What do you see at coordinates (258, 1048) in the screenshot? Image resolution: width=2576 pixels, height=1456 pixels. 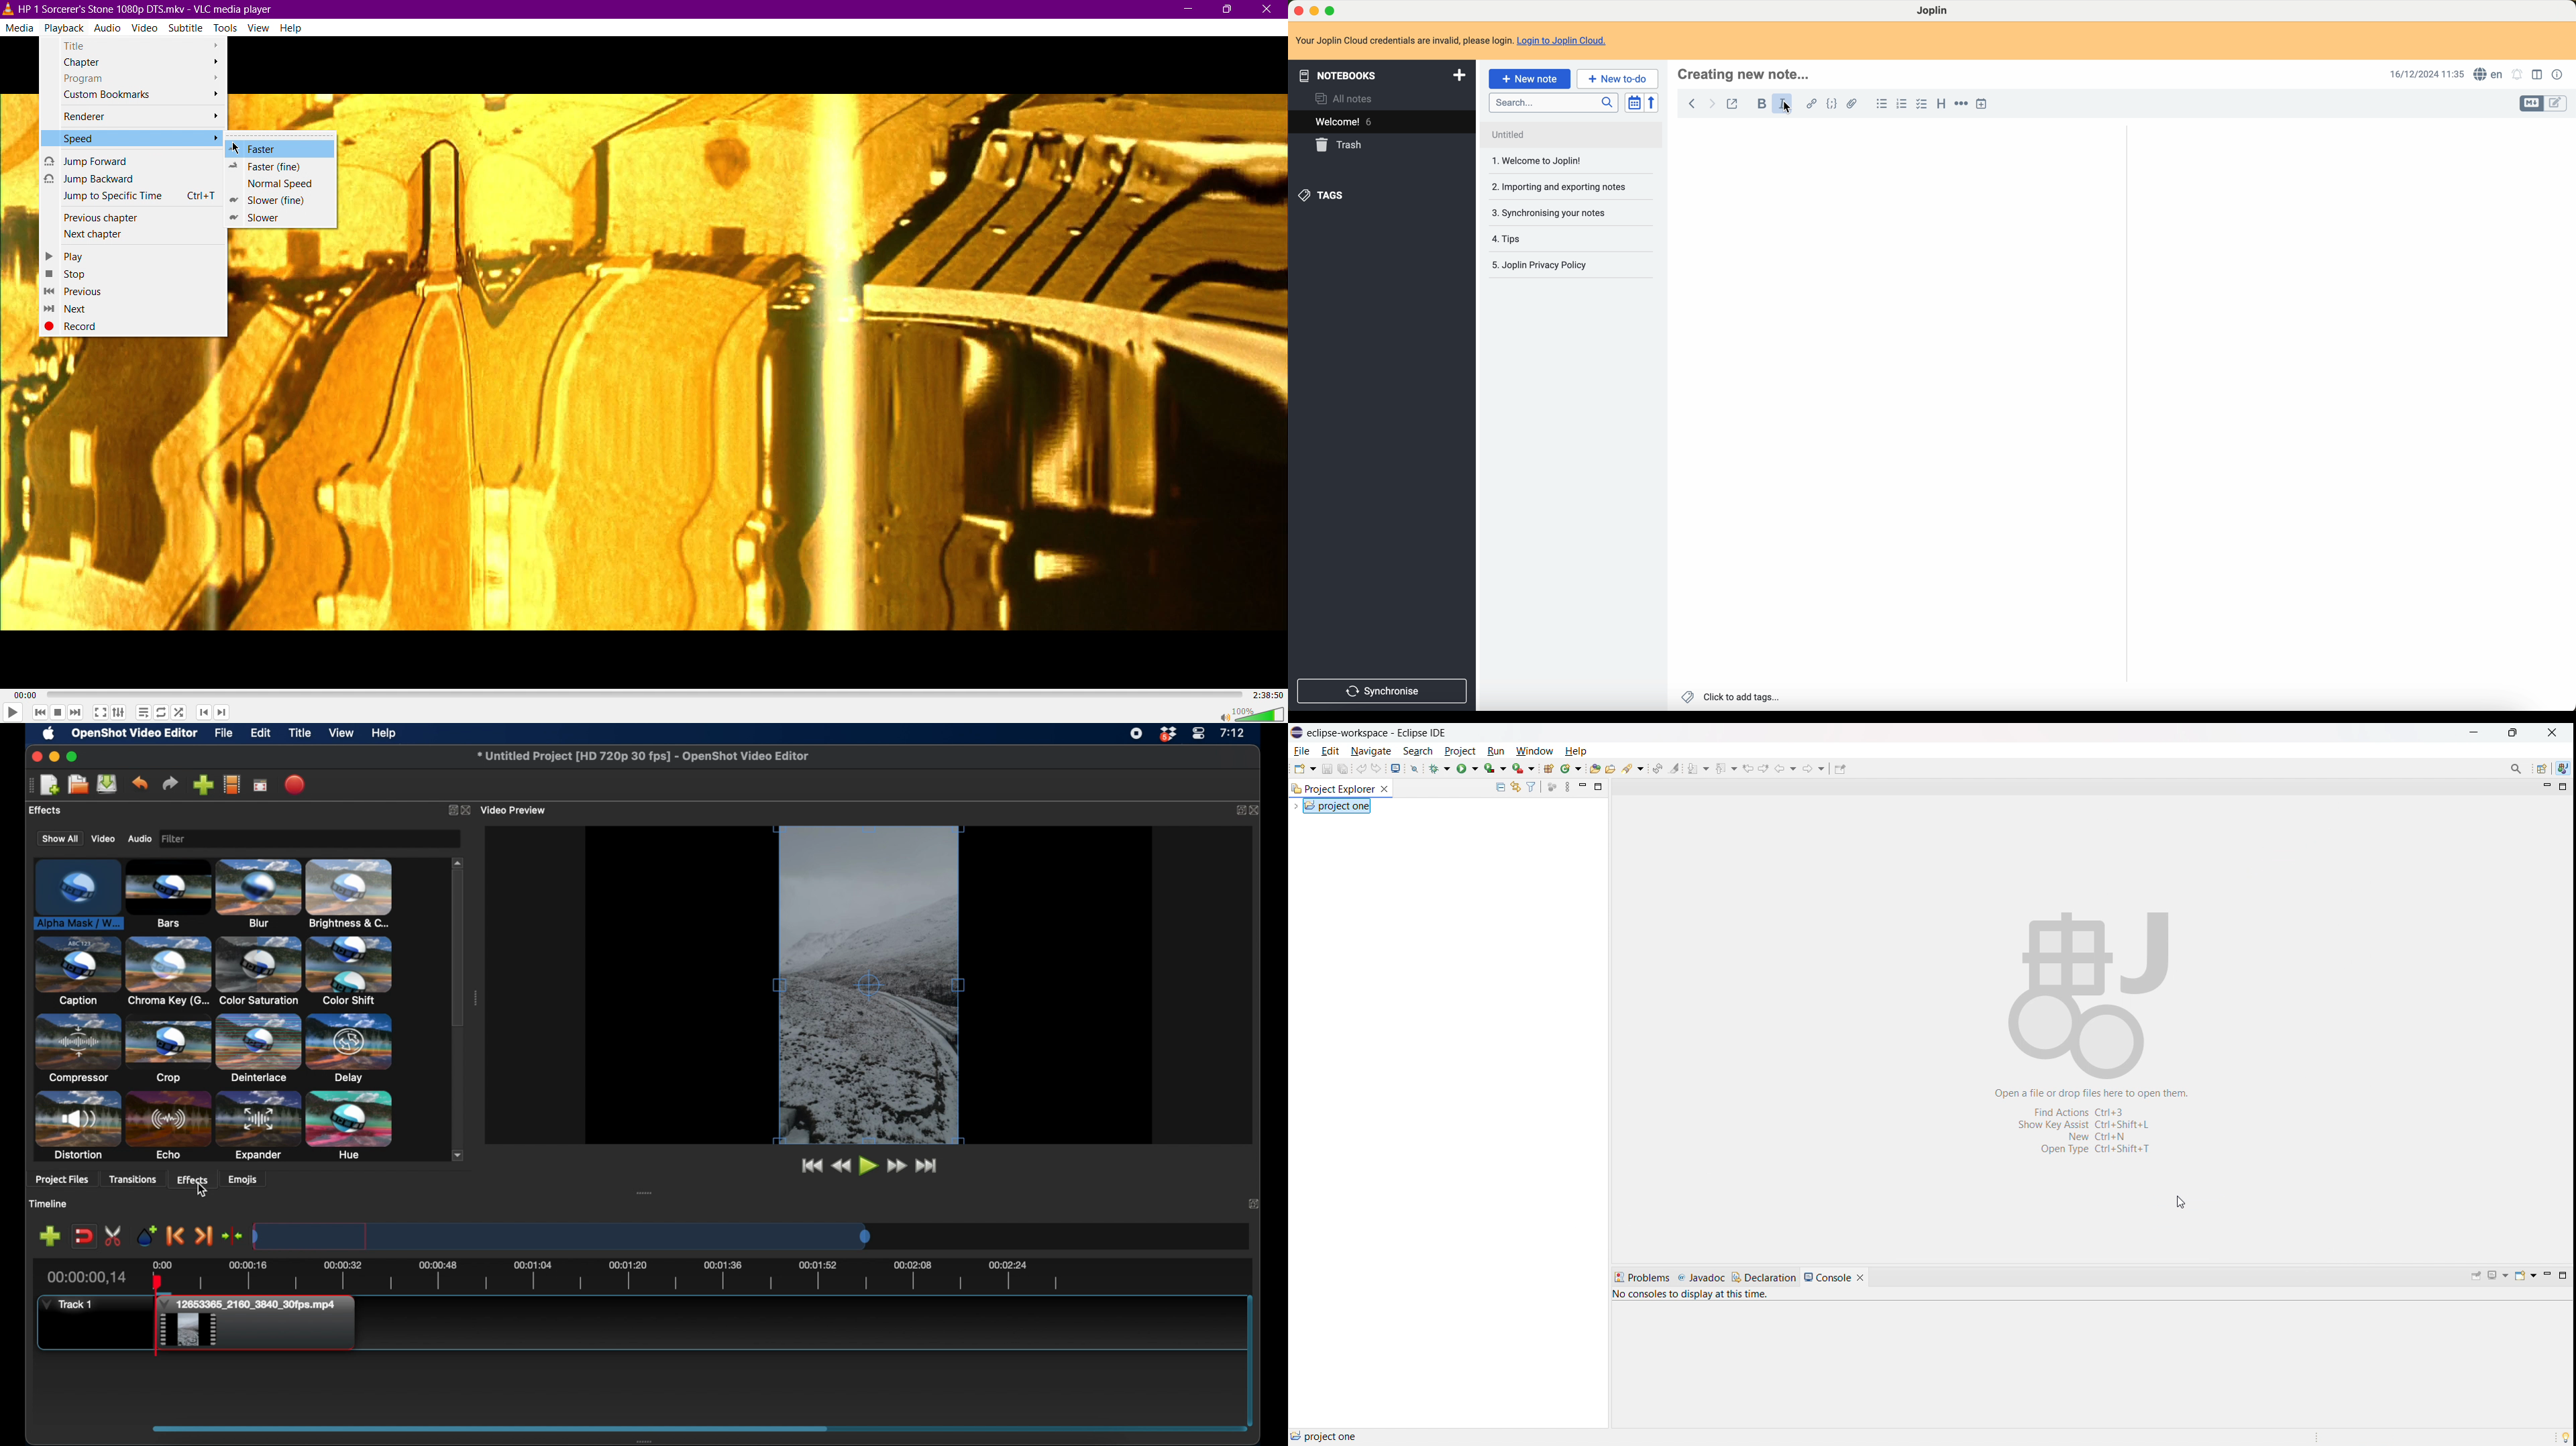 I see `deinterlace` at bounding box center [258, 1048].